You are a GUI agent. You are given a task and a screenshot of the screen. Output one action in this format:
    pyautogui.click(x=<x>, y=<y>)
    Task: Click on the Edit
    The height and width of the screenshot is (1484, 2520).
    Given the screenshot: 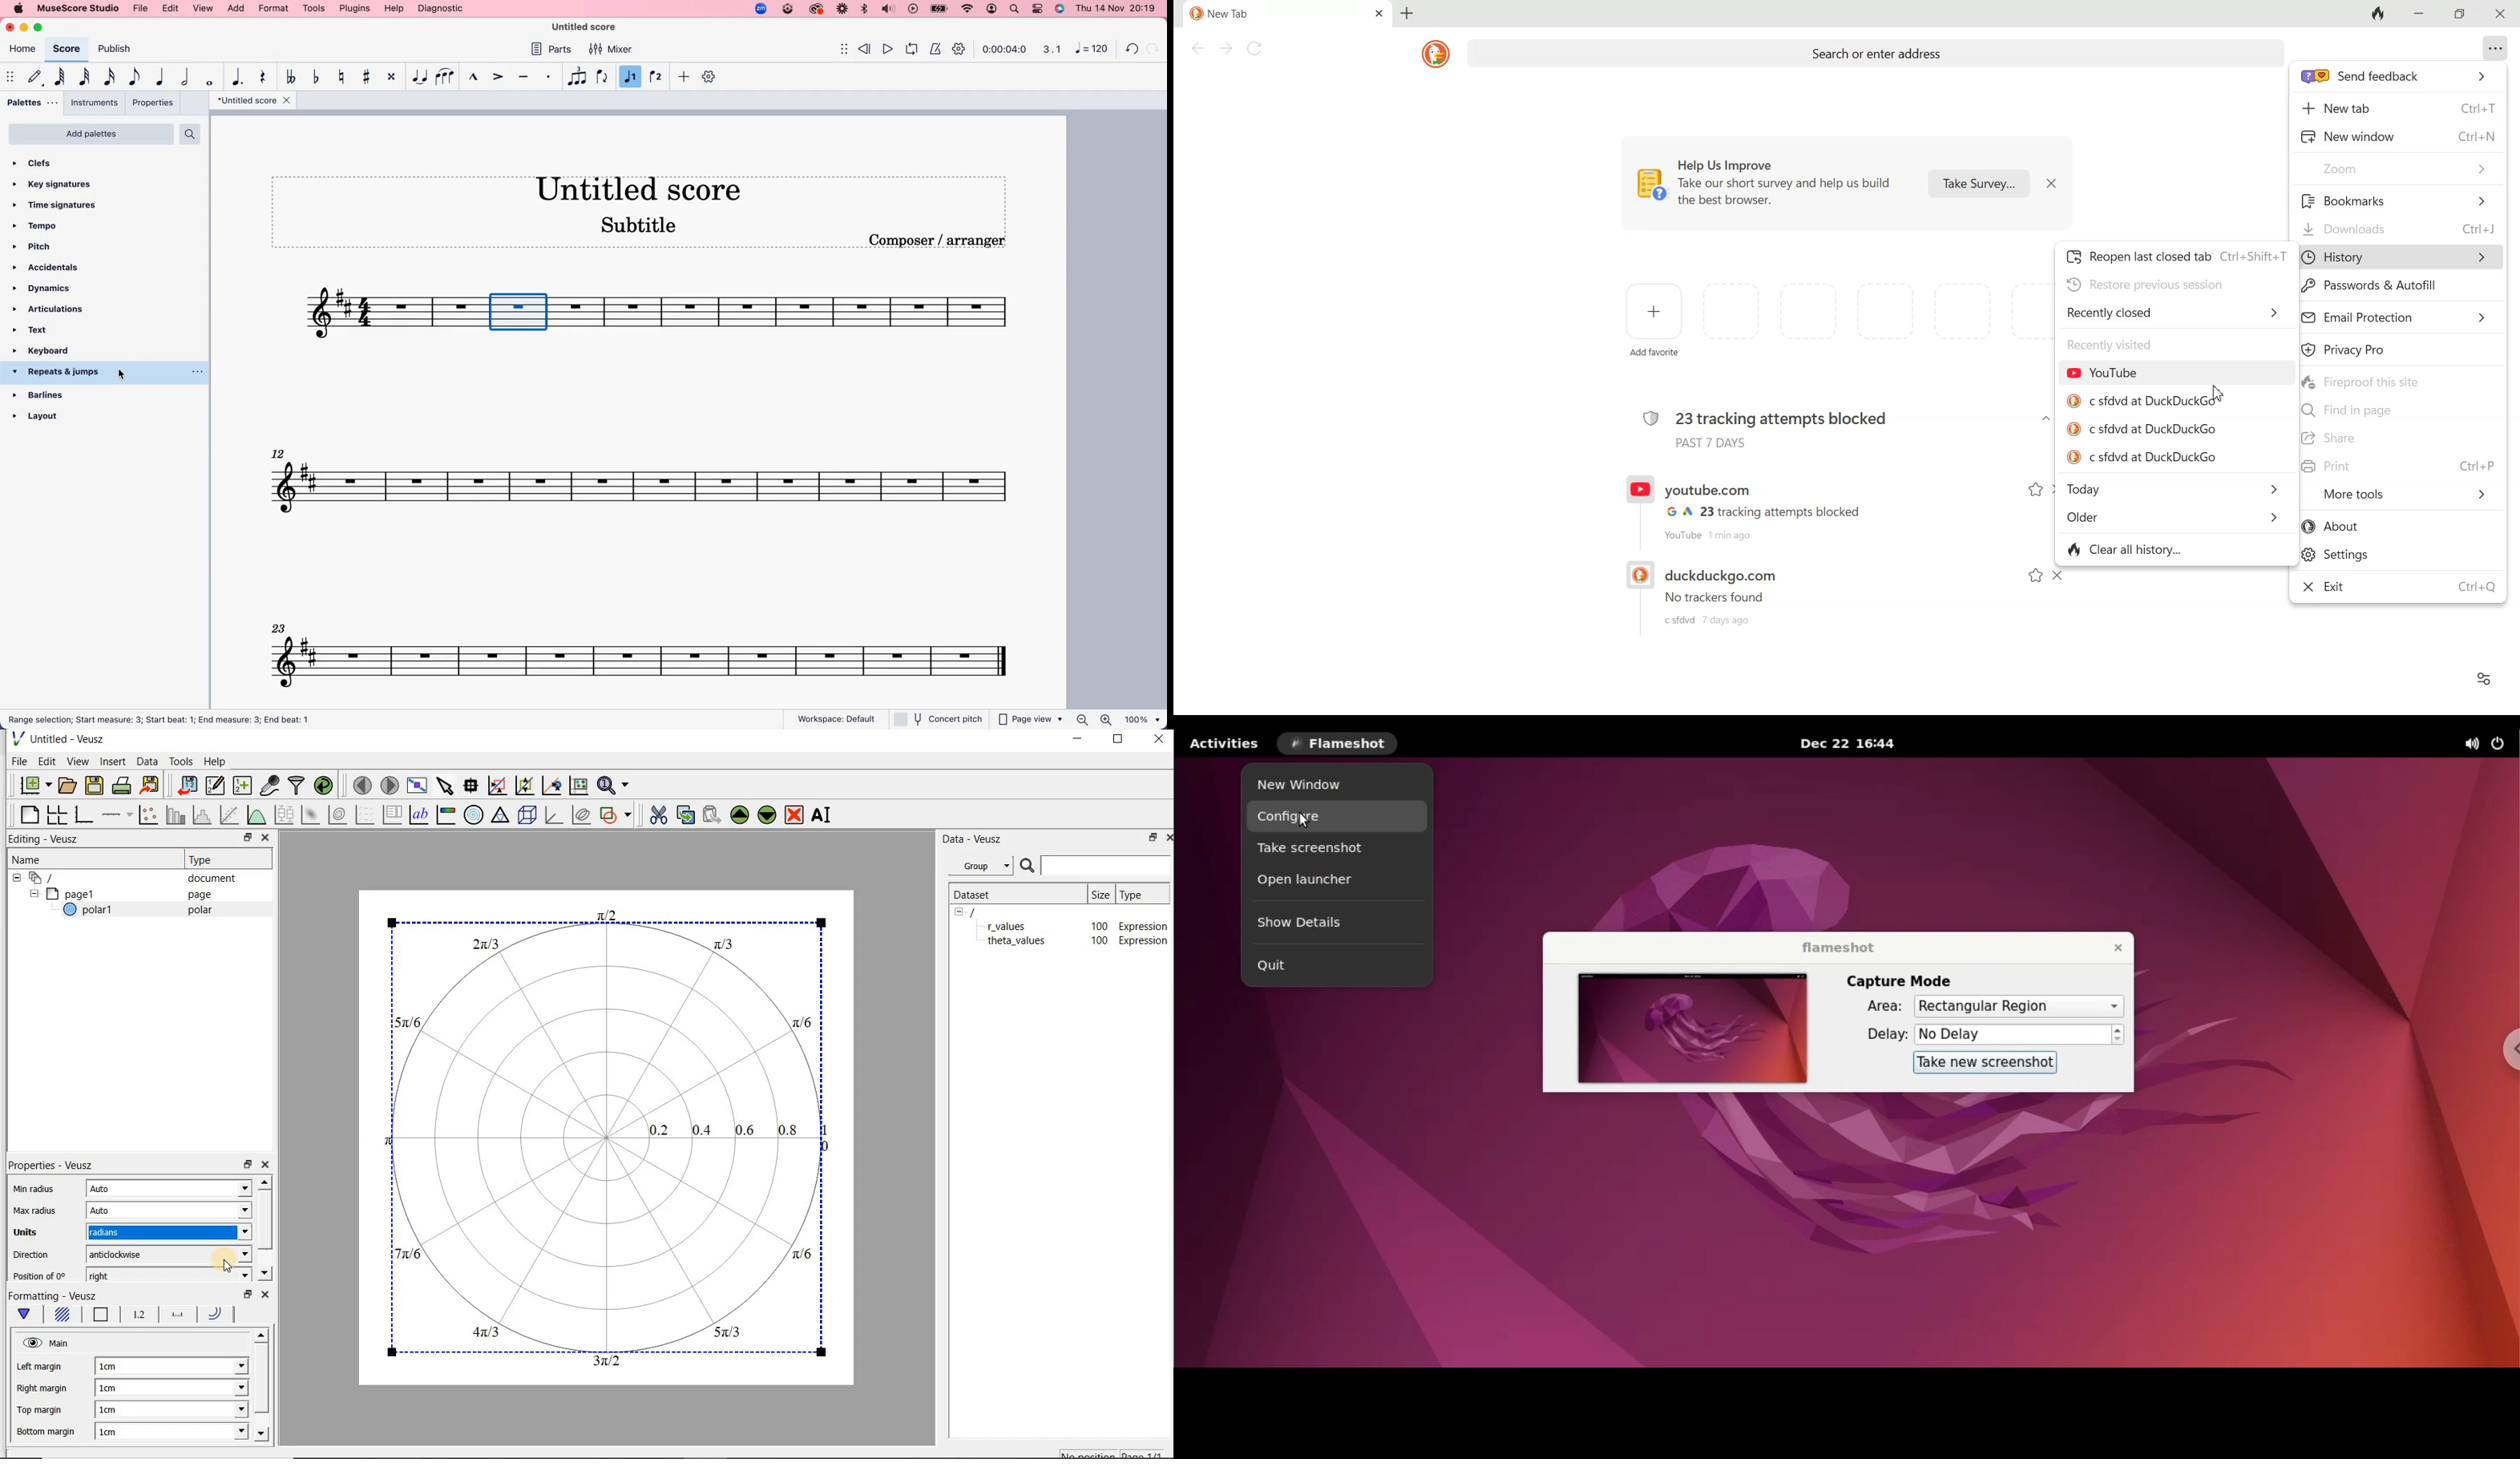 What is the action you would take?
    pyautogui.click(x=46, y=761)
    